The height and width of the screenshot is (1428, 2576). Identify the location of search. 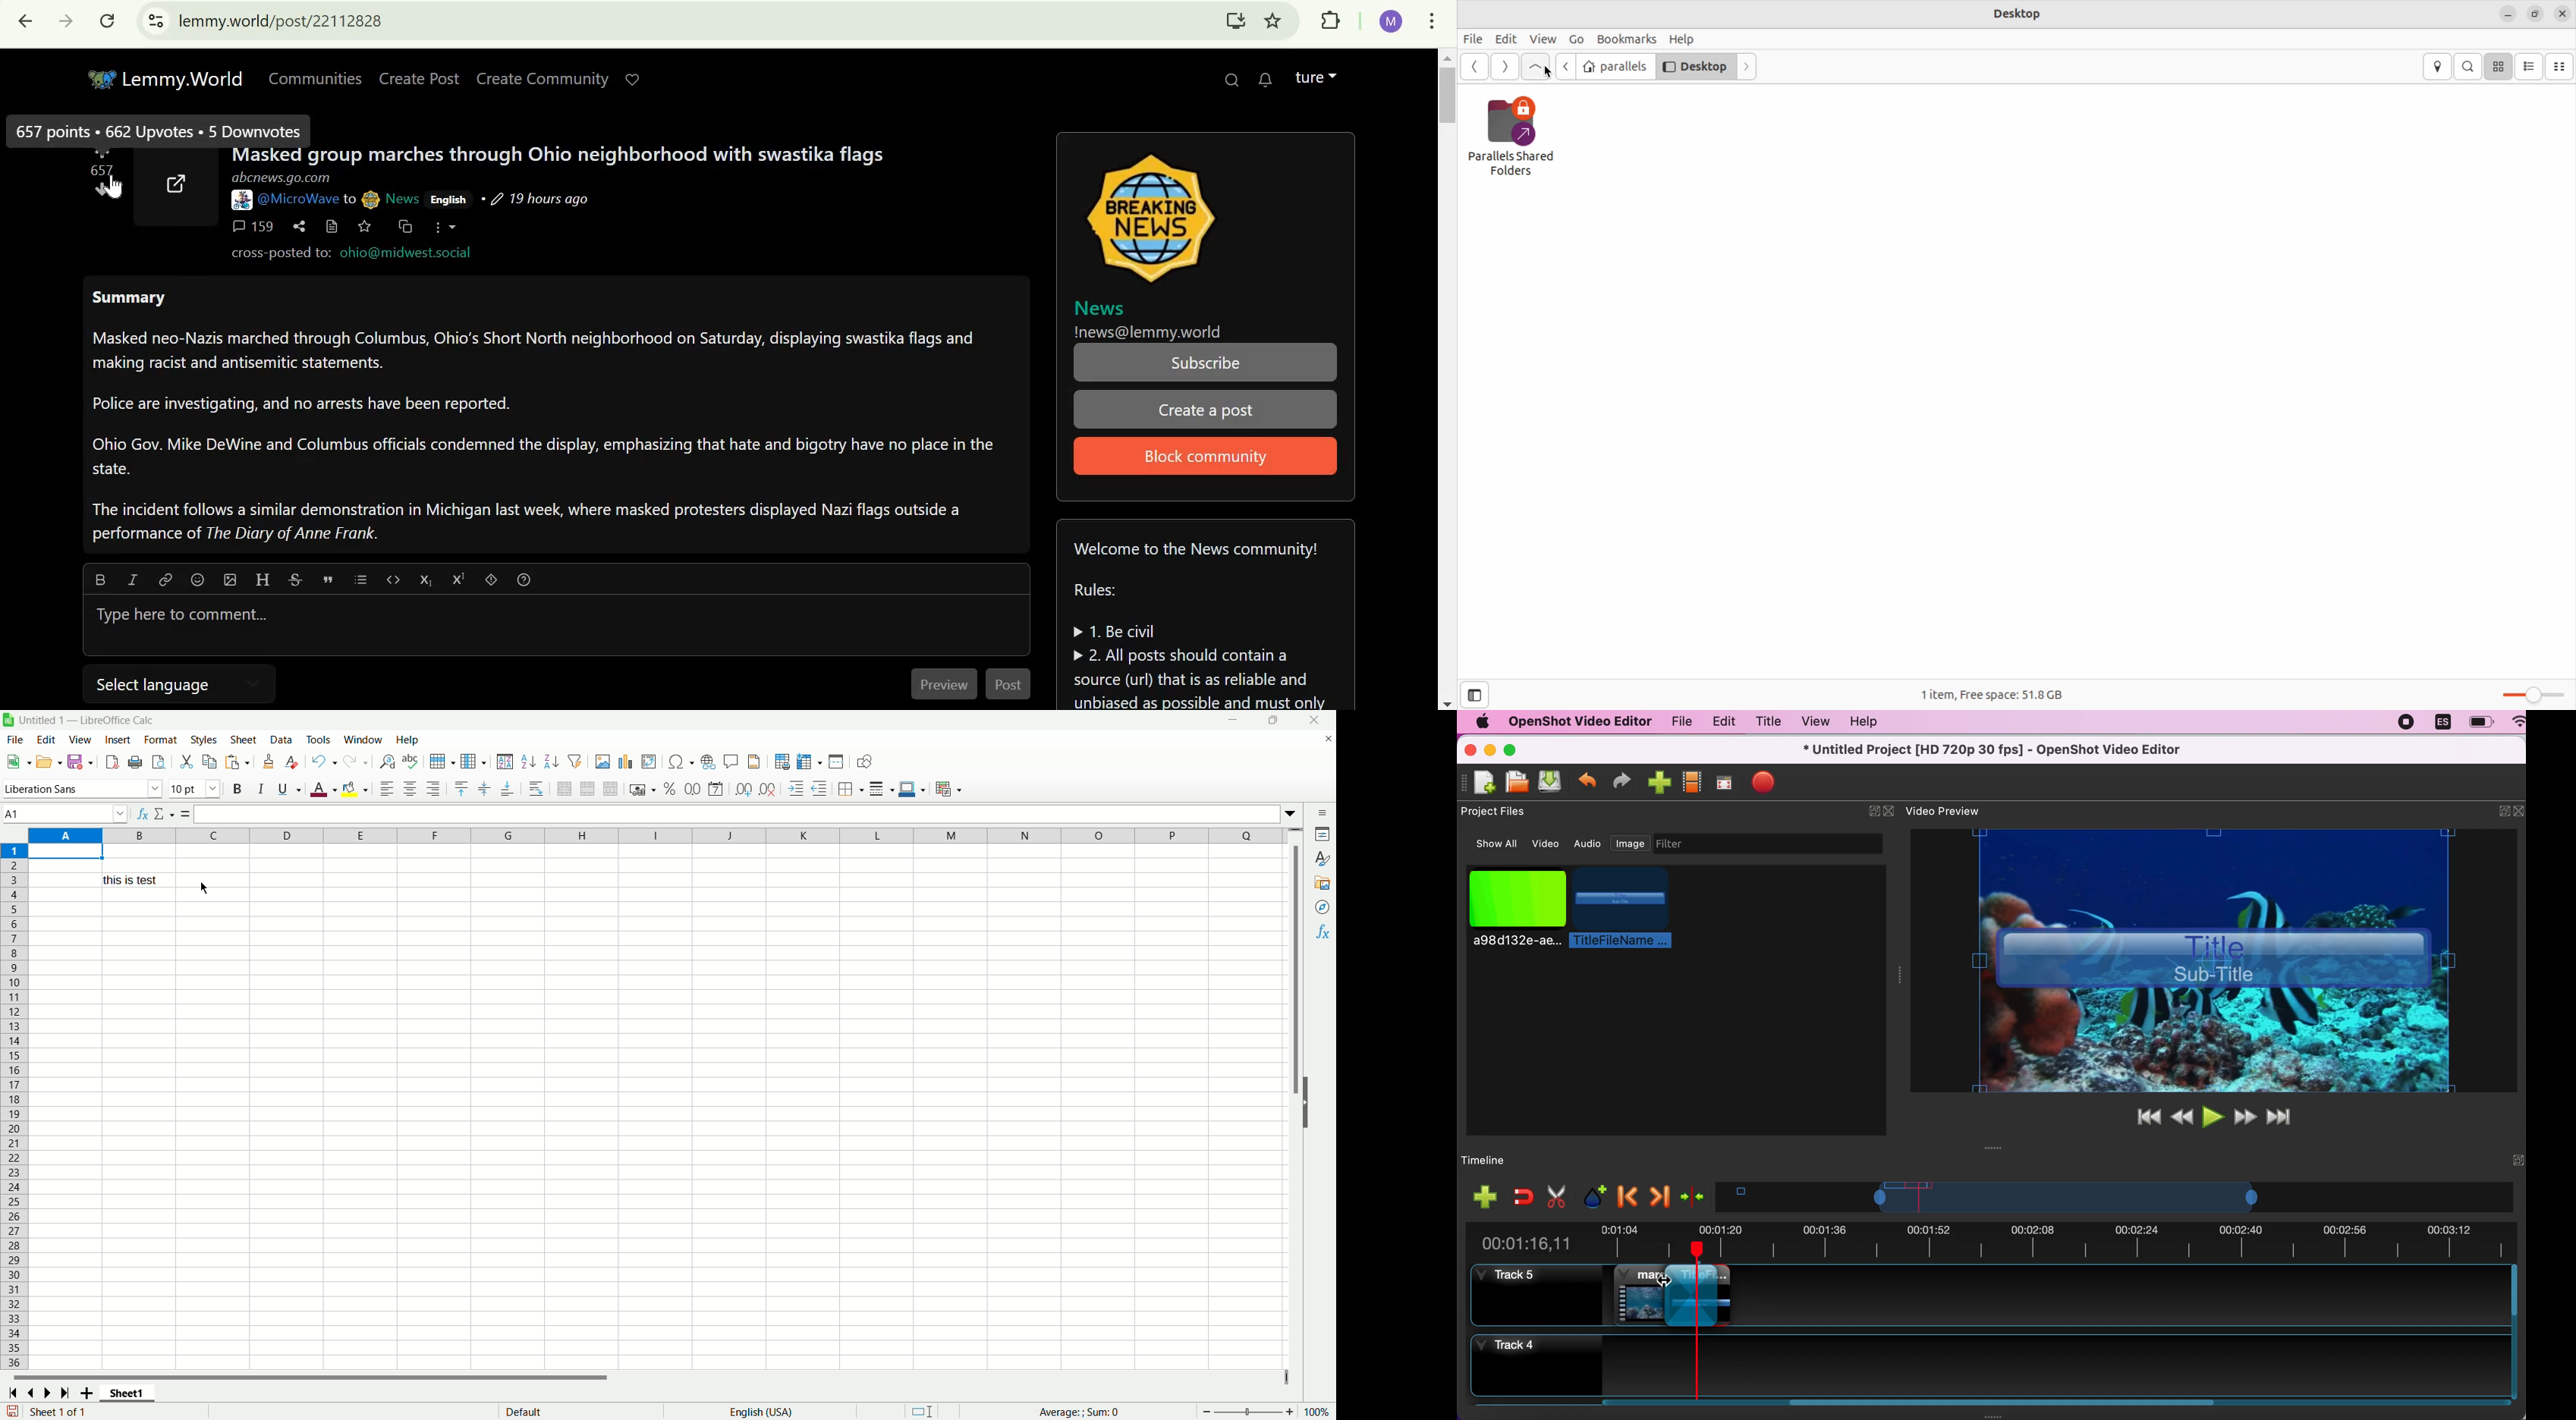
(2469, 67).